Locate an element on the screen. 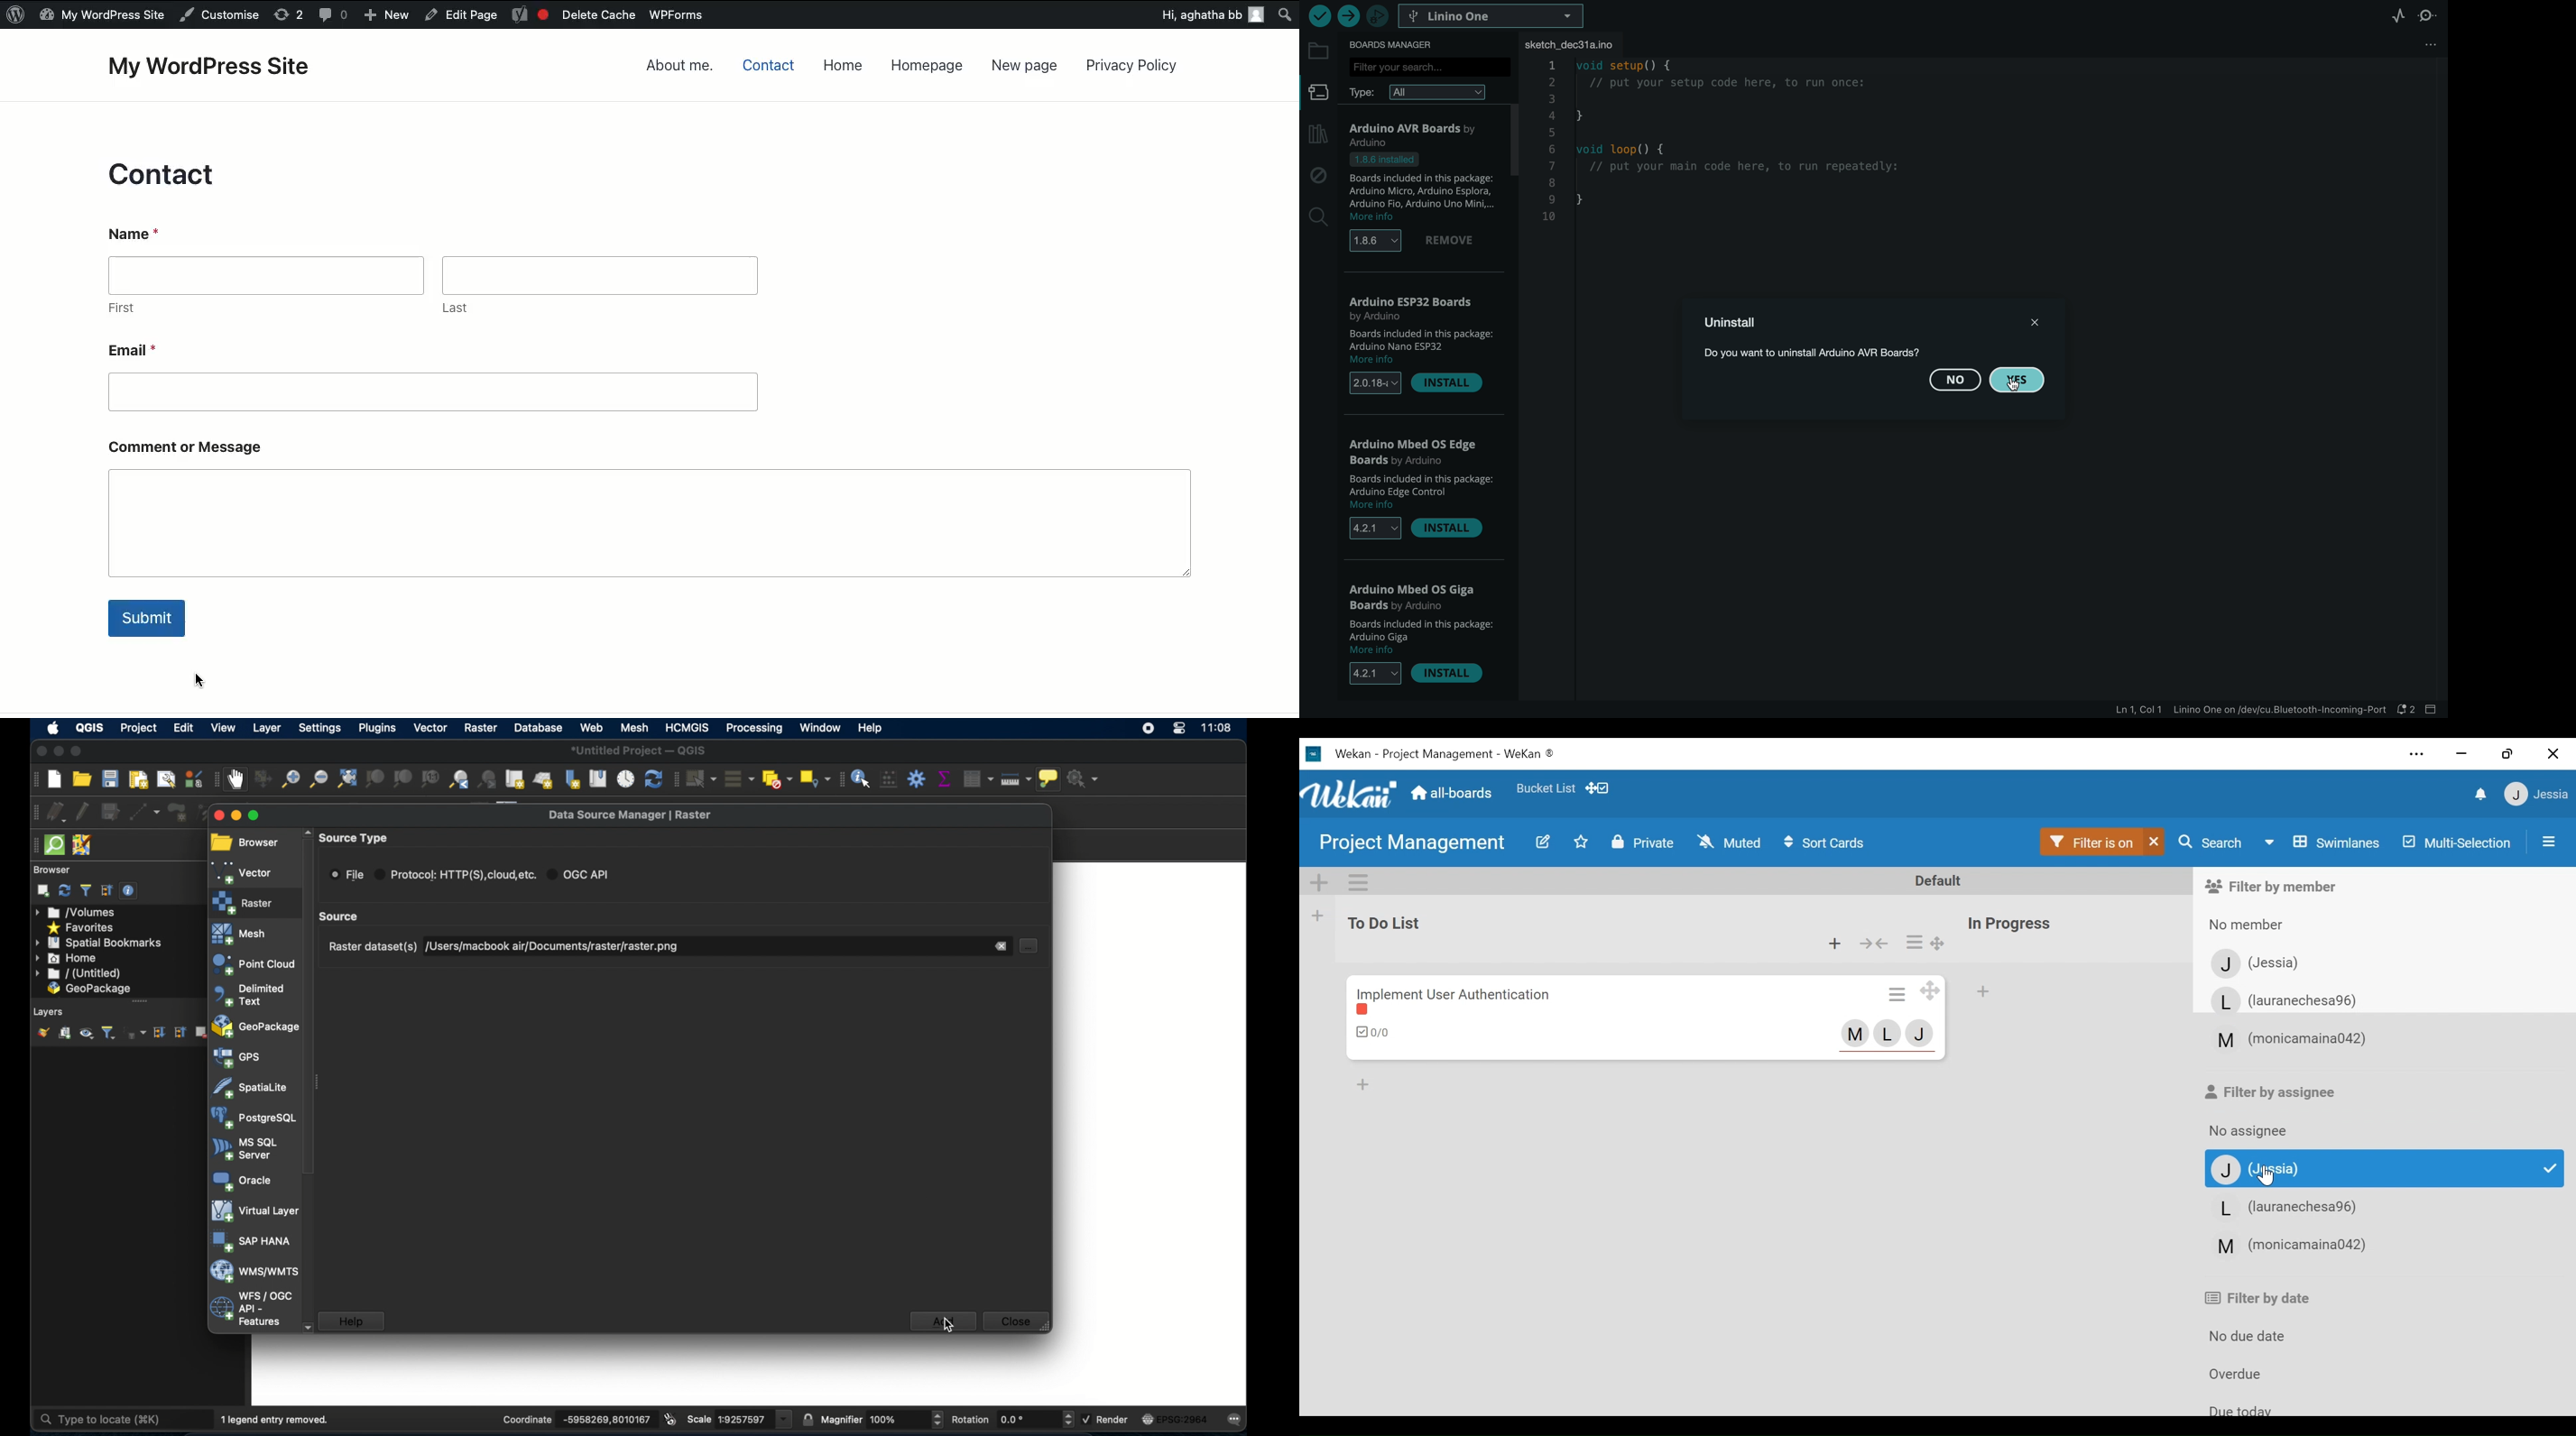 This screenshot has width=2576, height=1456. minimize is located at coordinates (2462, 754).